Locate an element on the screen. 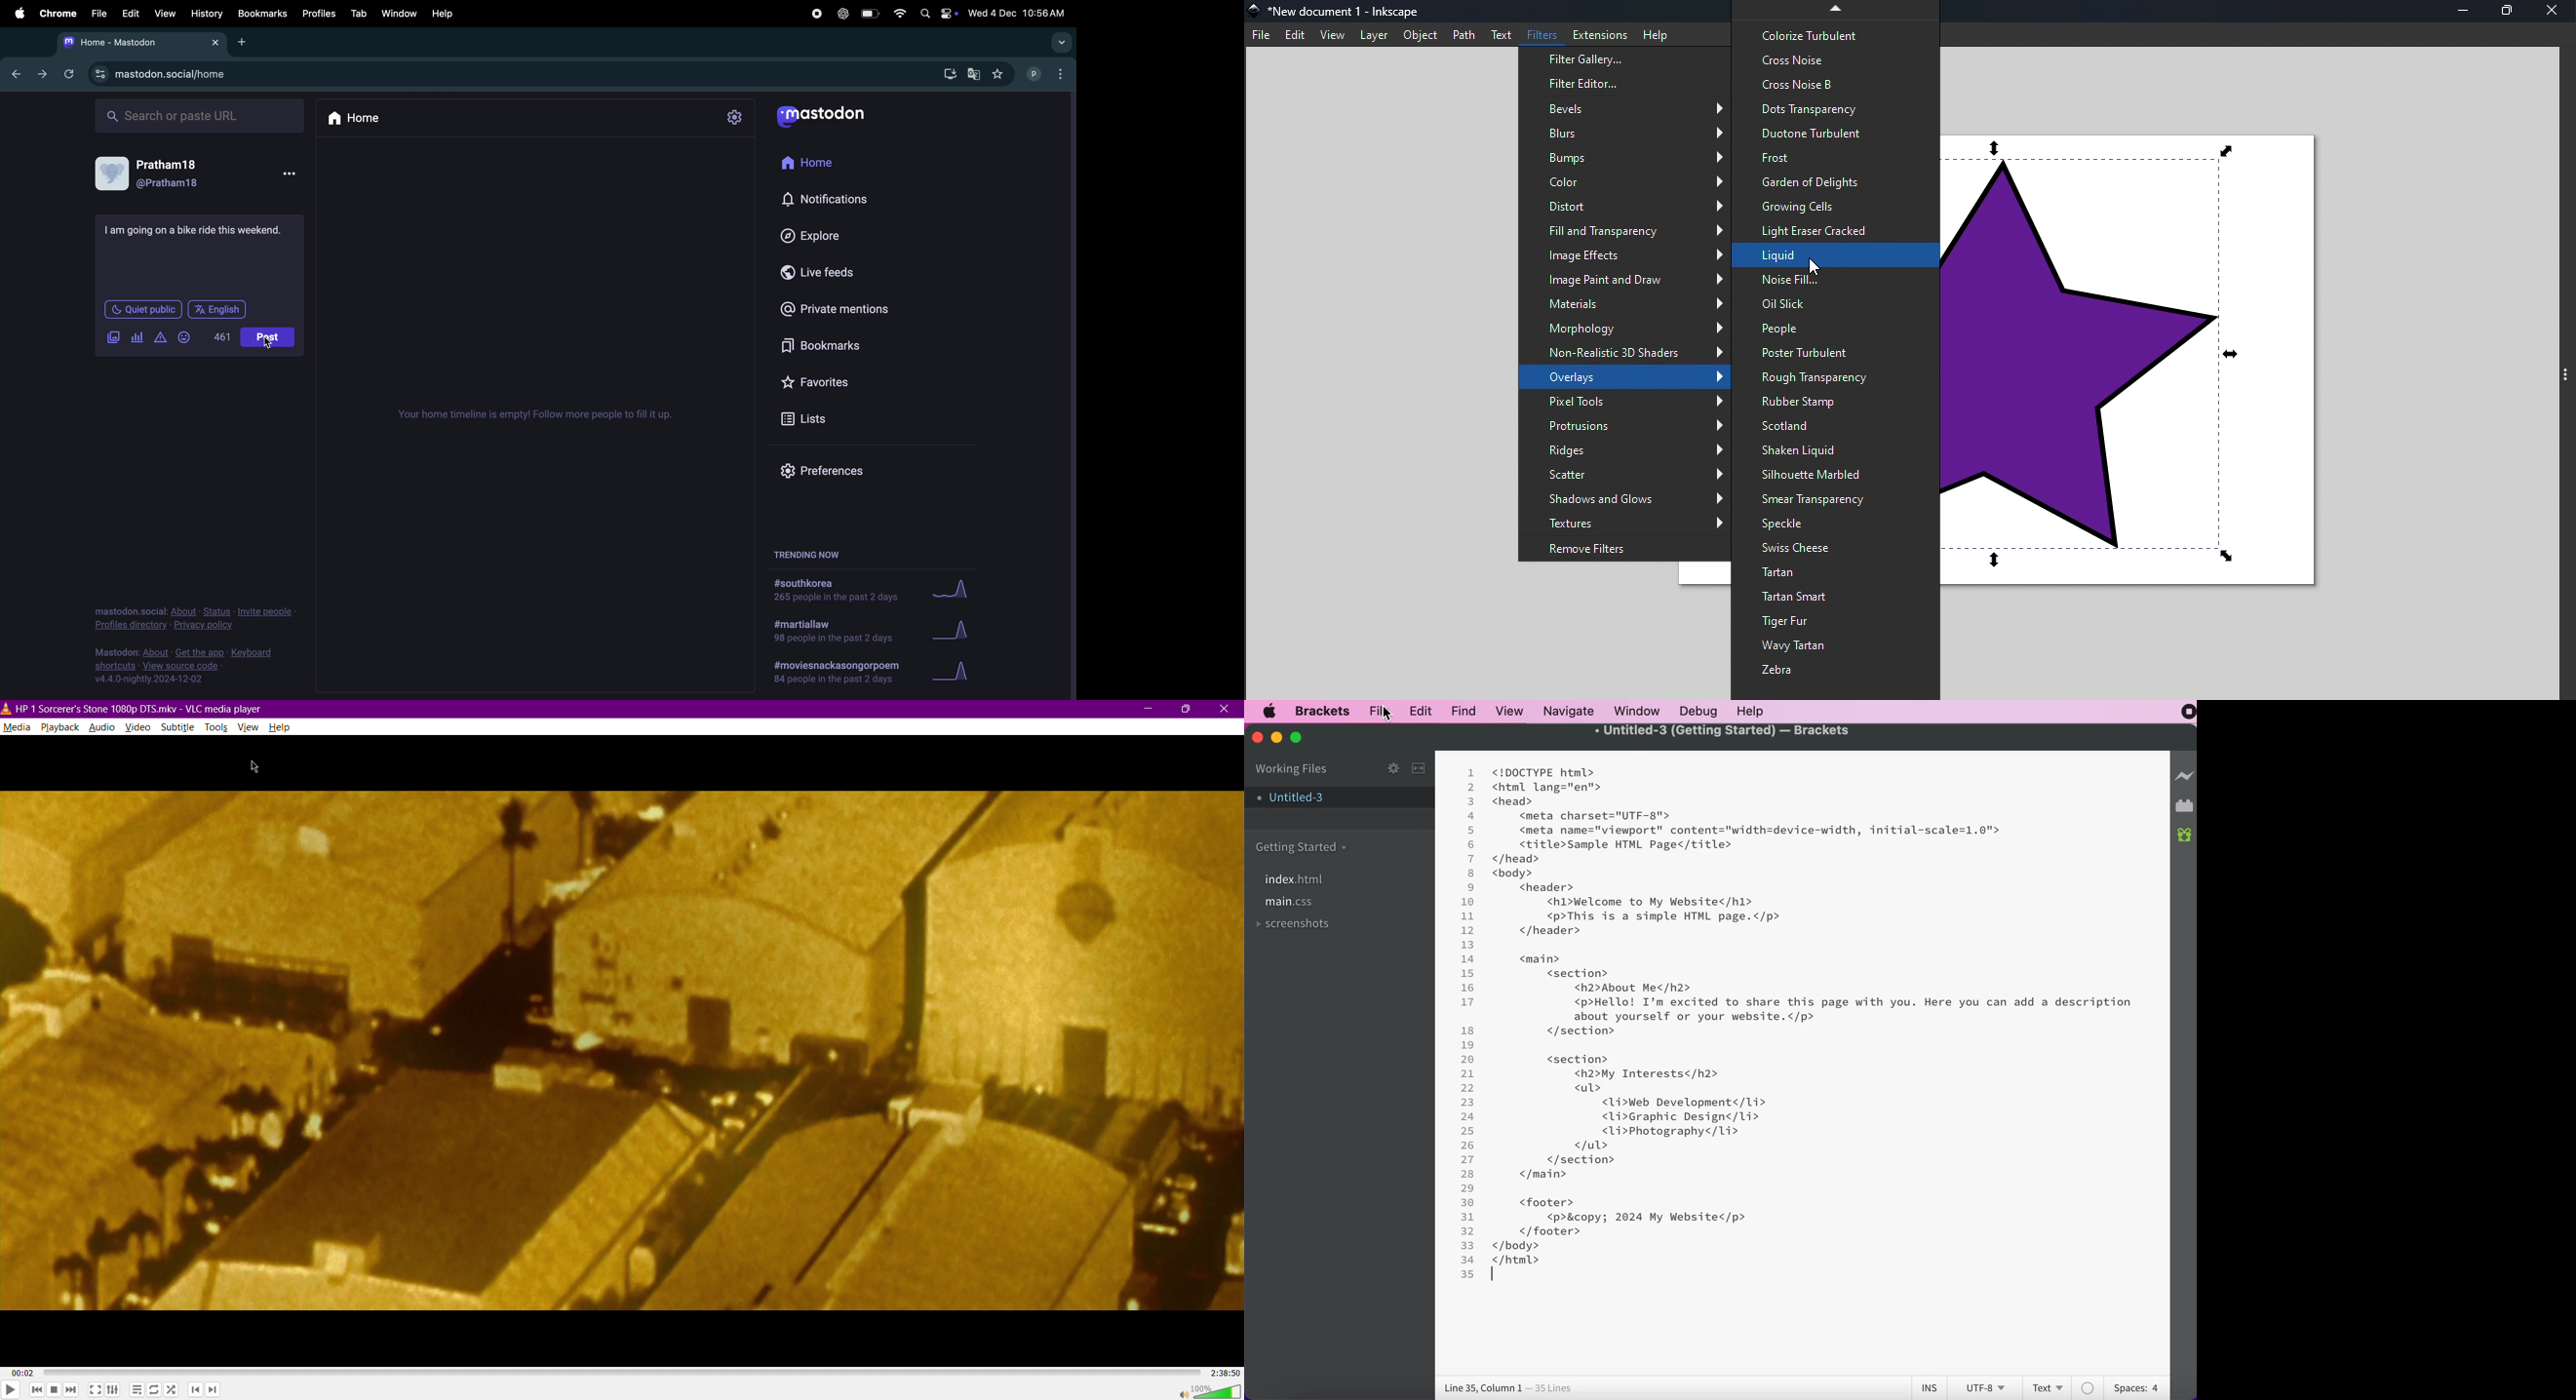 The image size is (2576, 1400). user profile is located at coordinates (1048, 72).